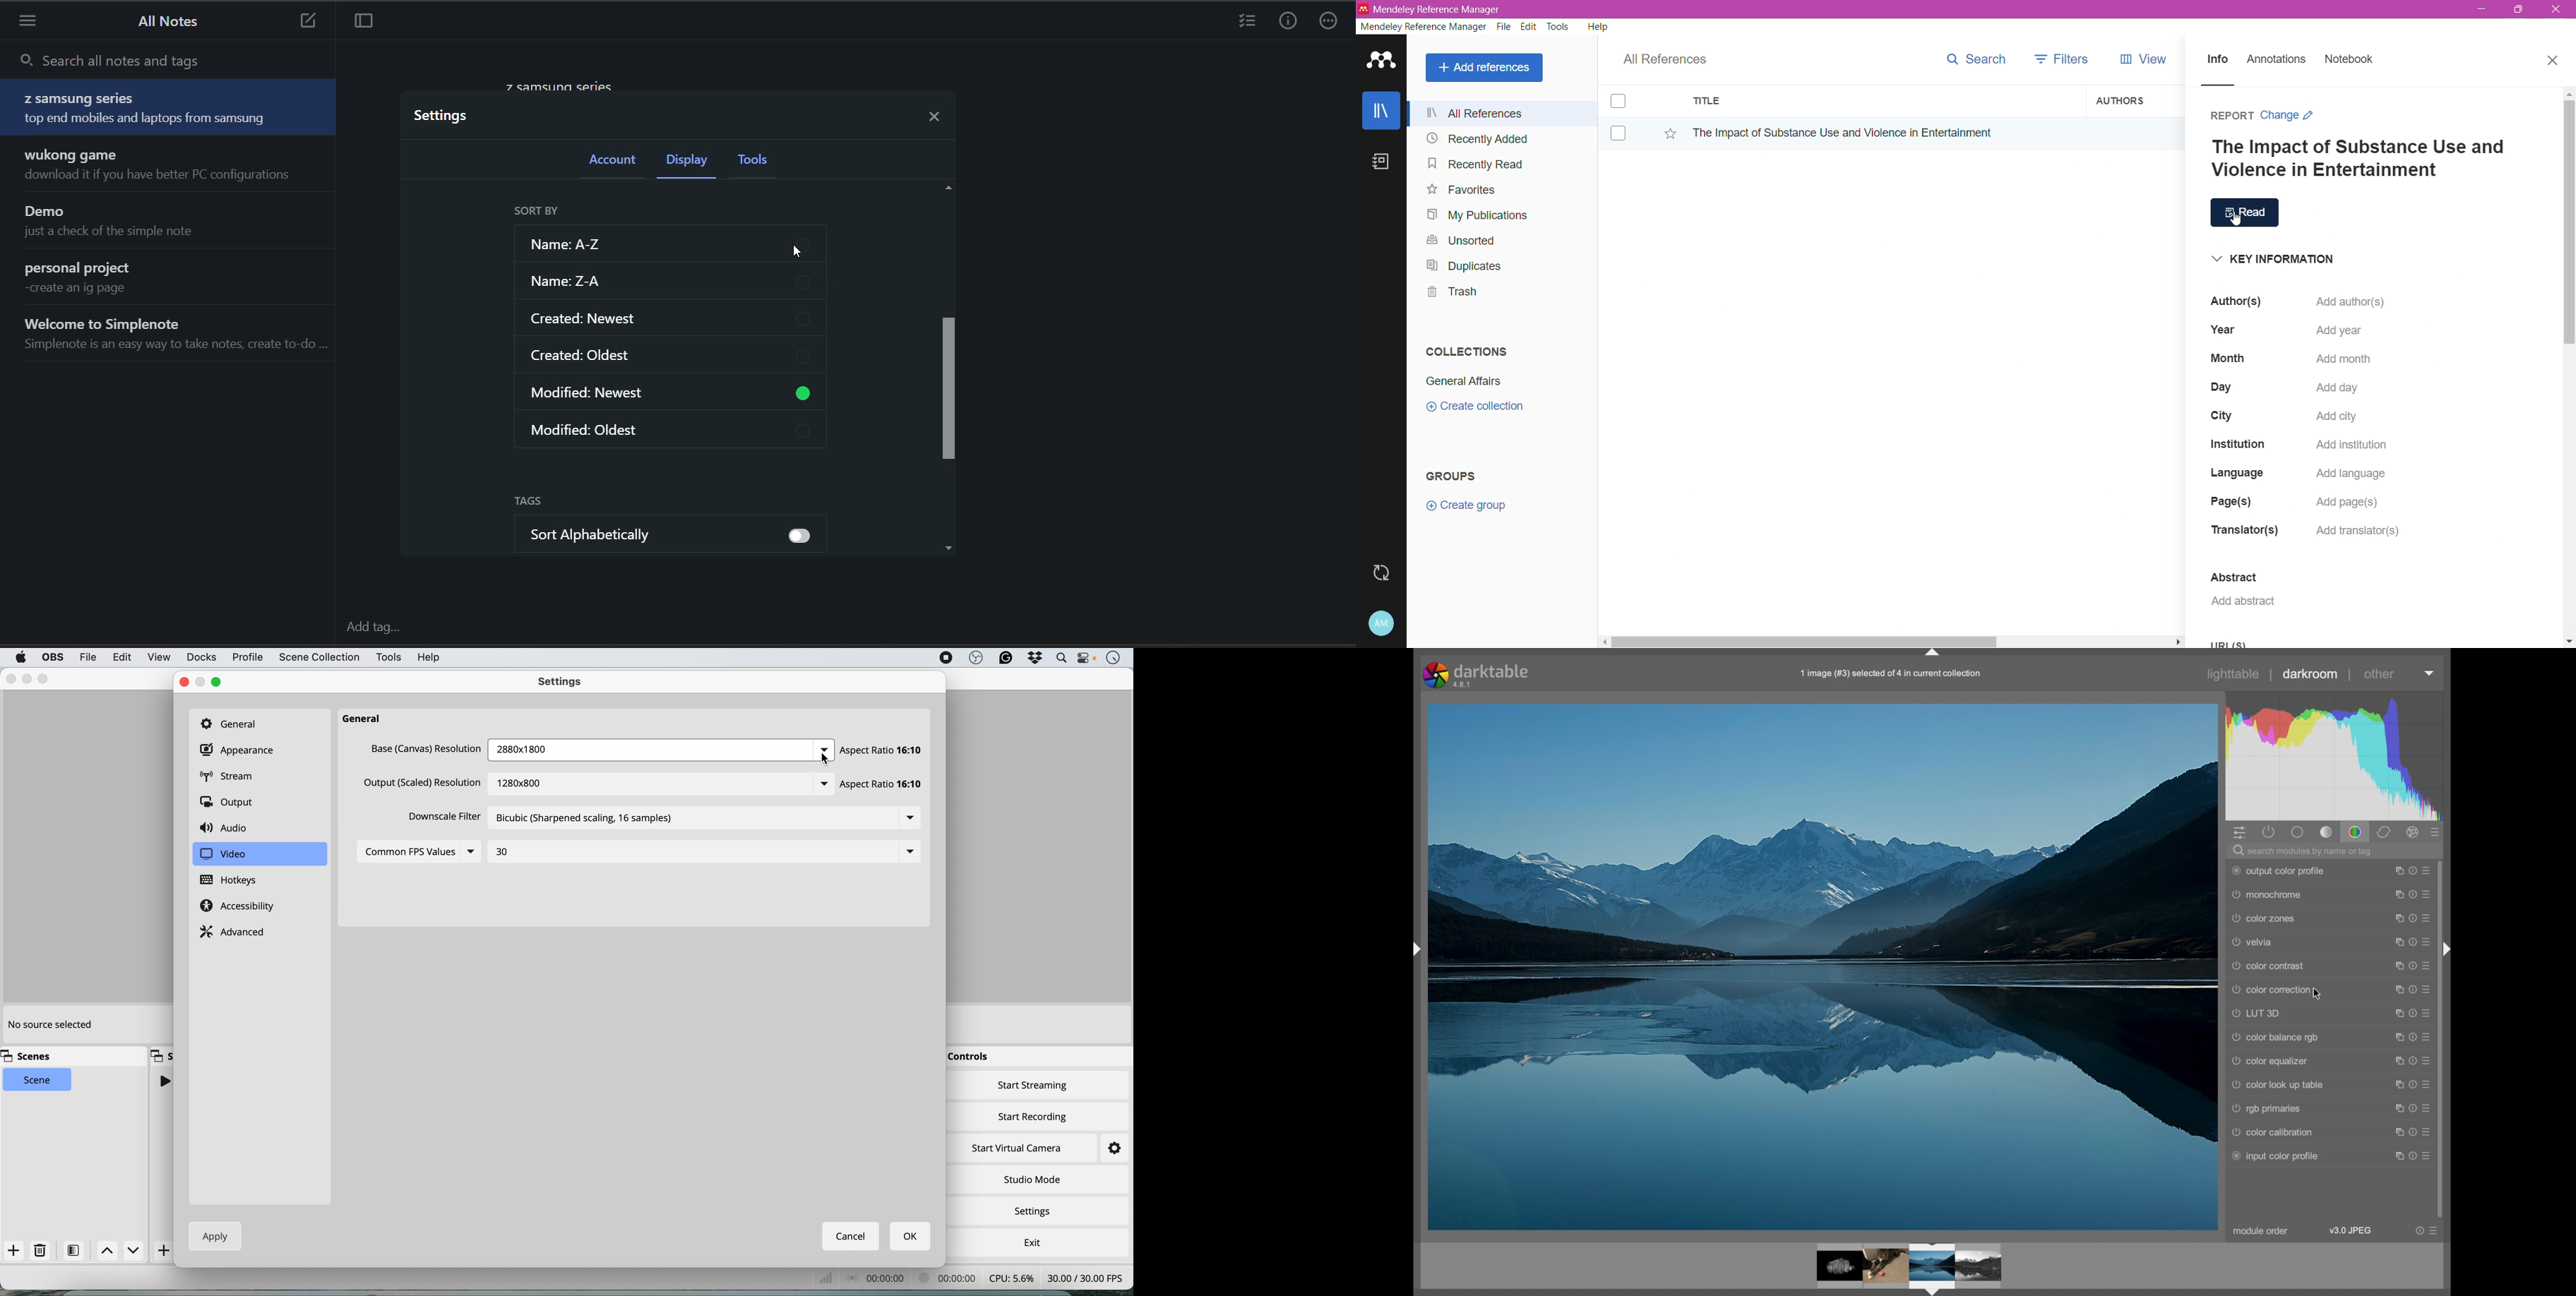  Describe the element at coordinates (2332, 755) in the screenshot. I see `histogram` at that location.